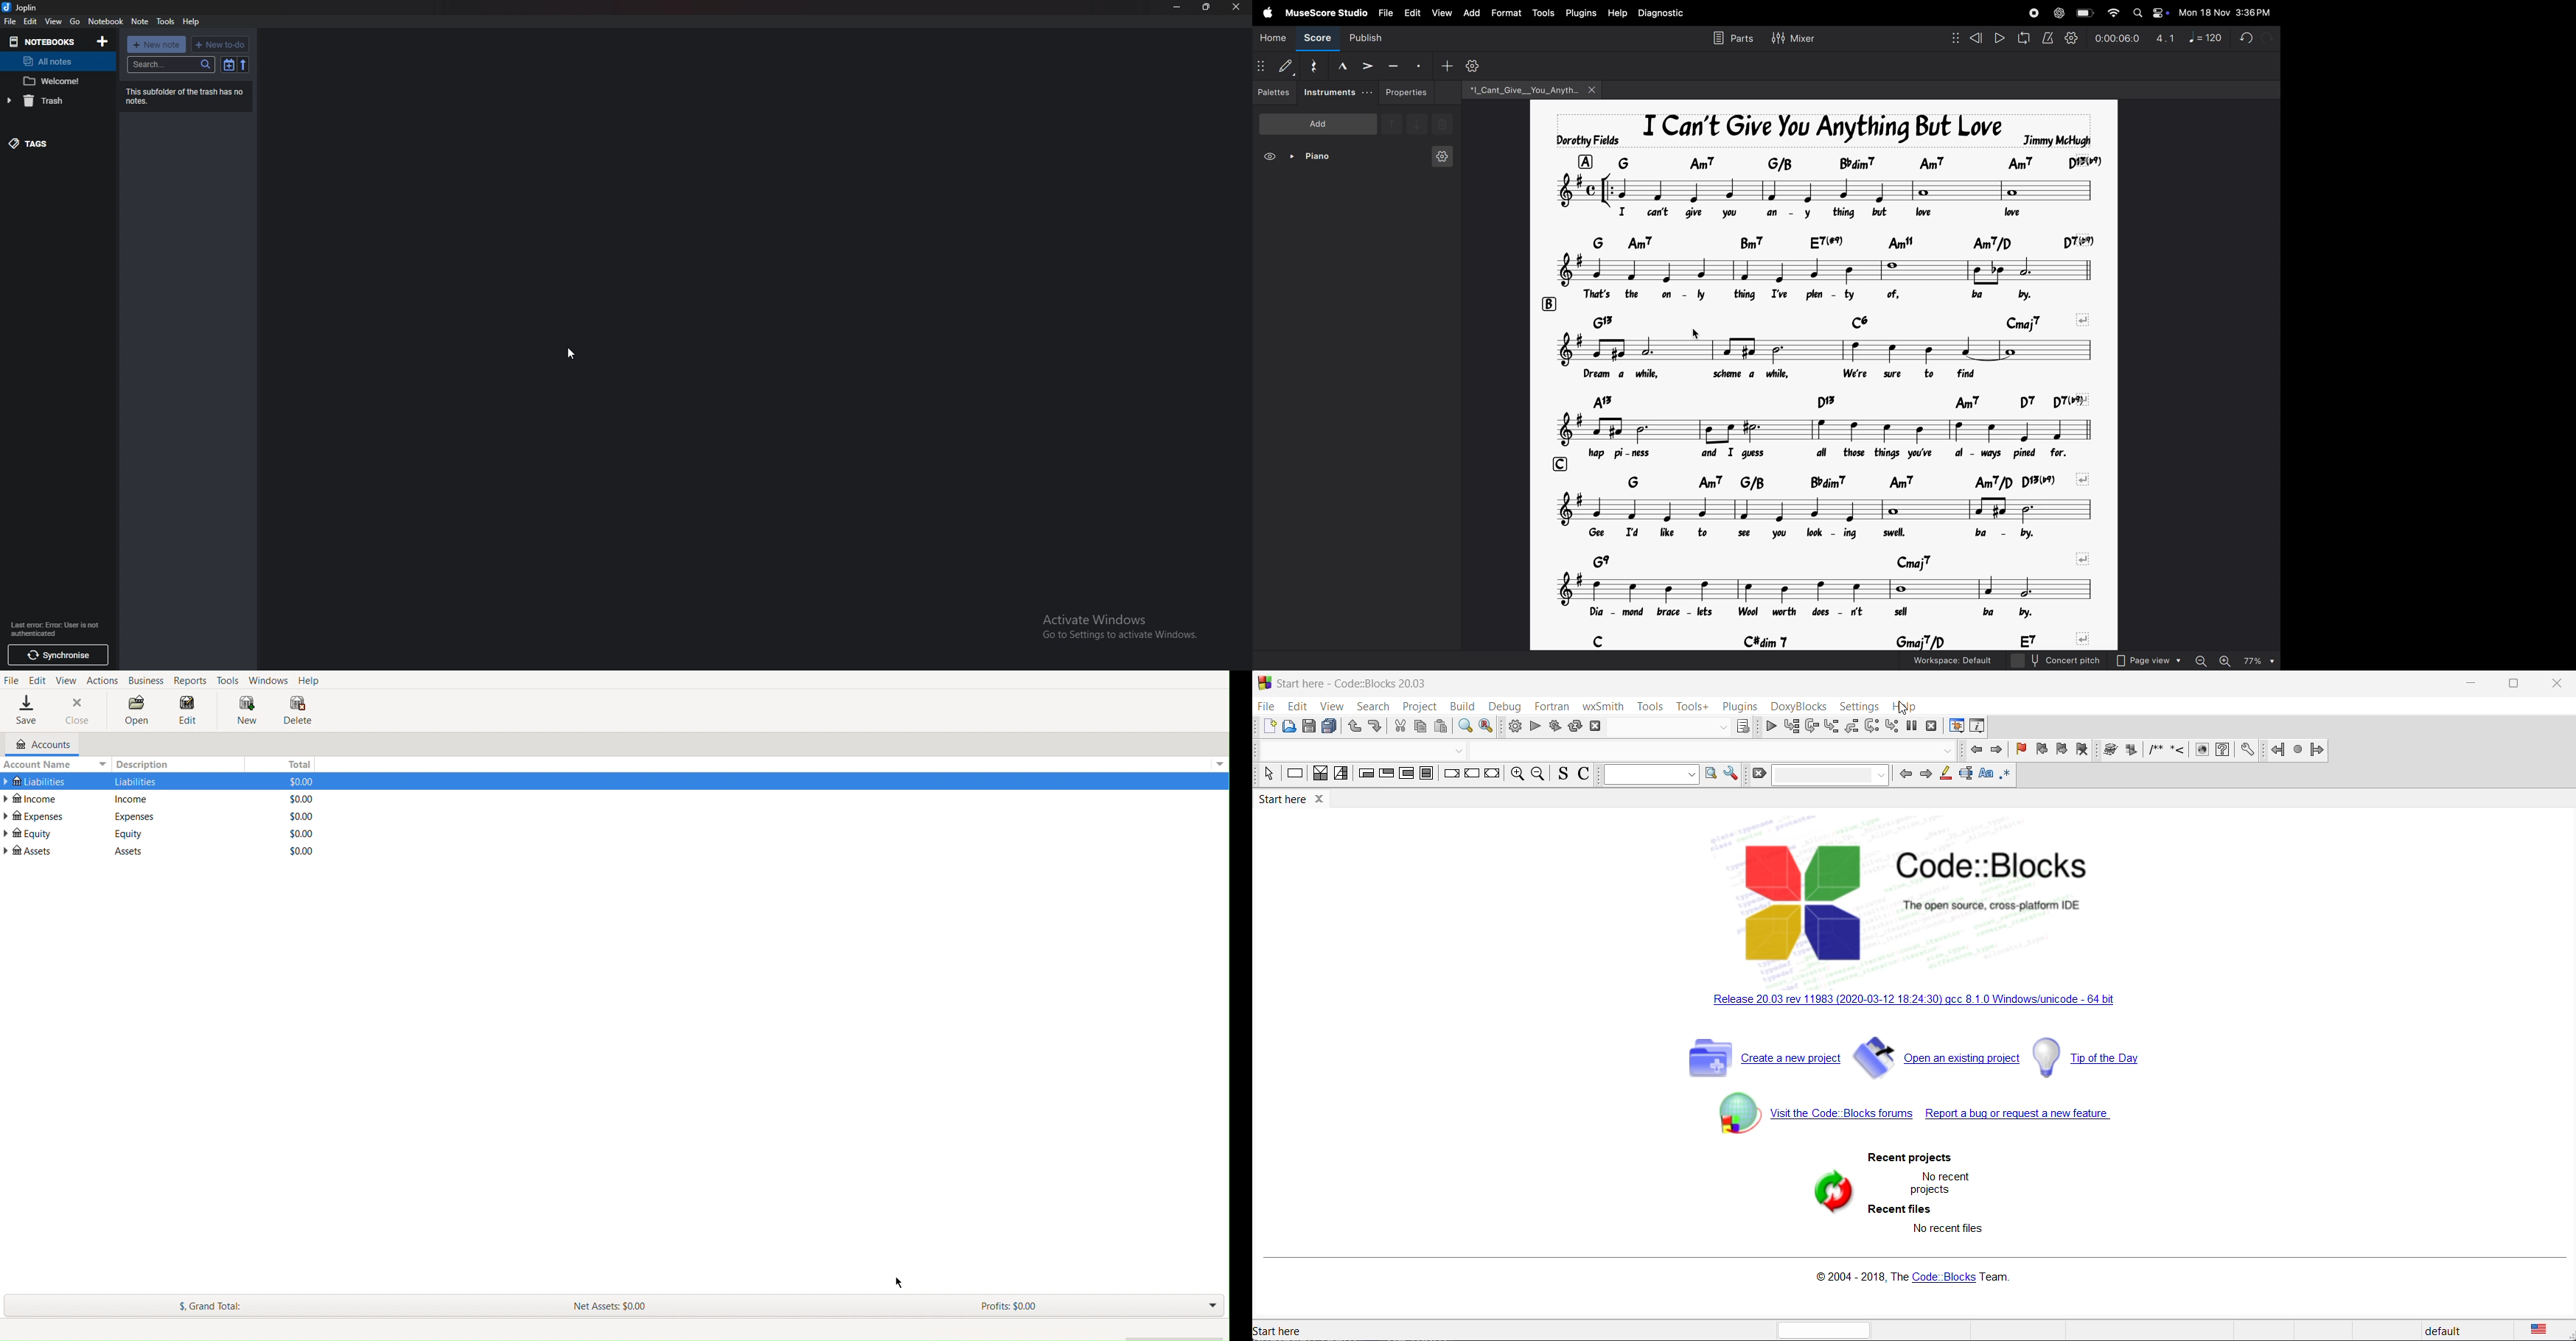  I want to click on entry condition, so click(1364, 775).